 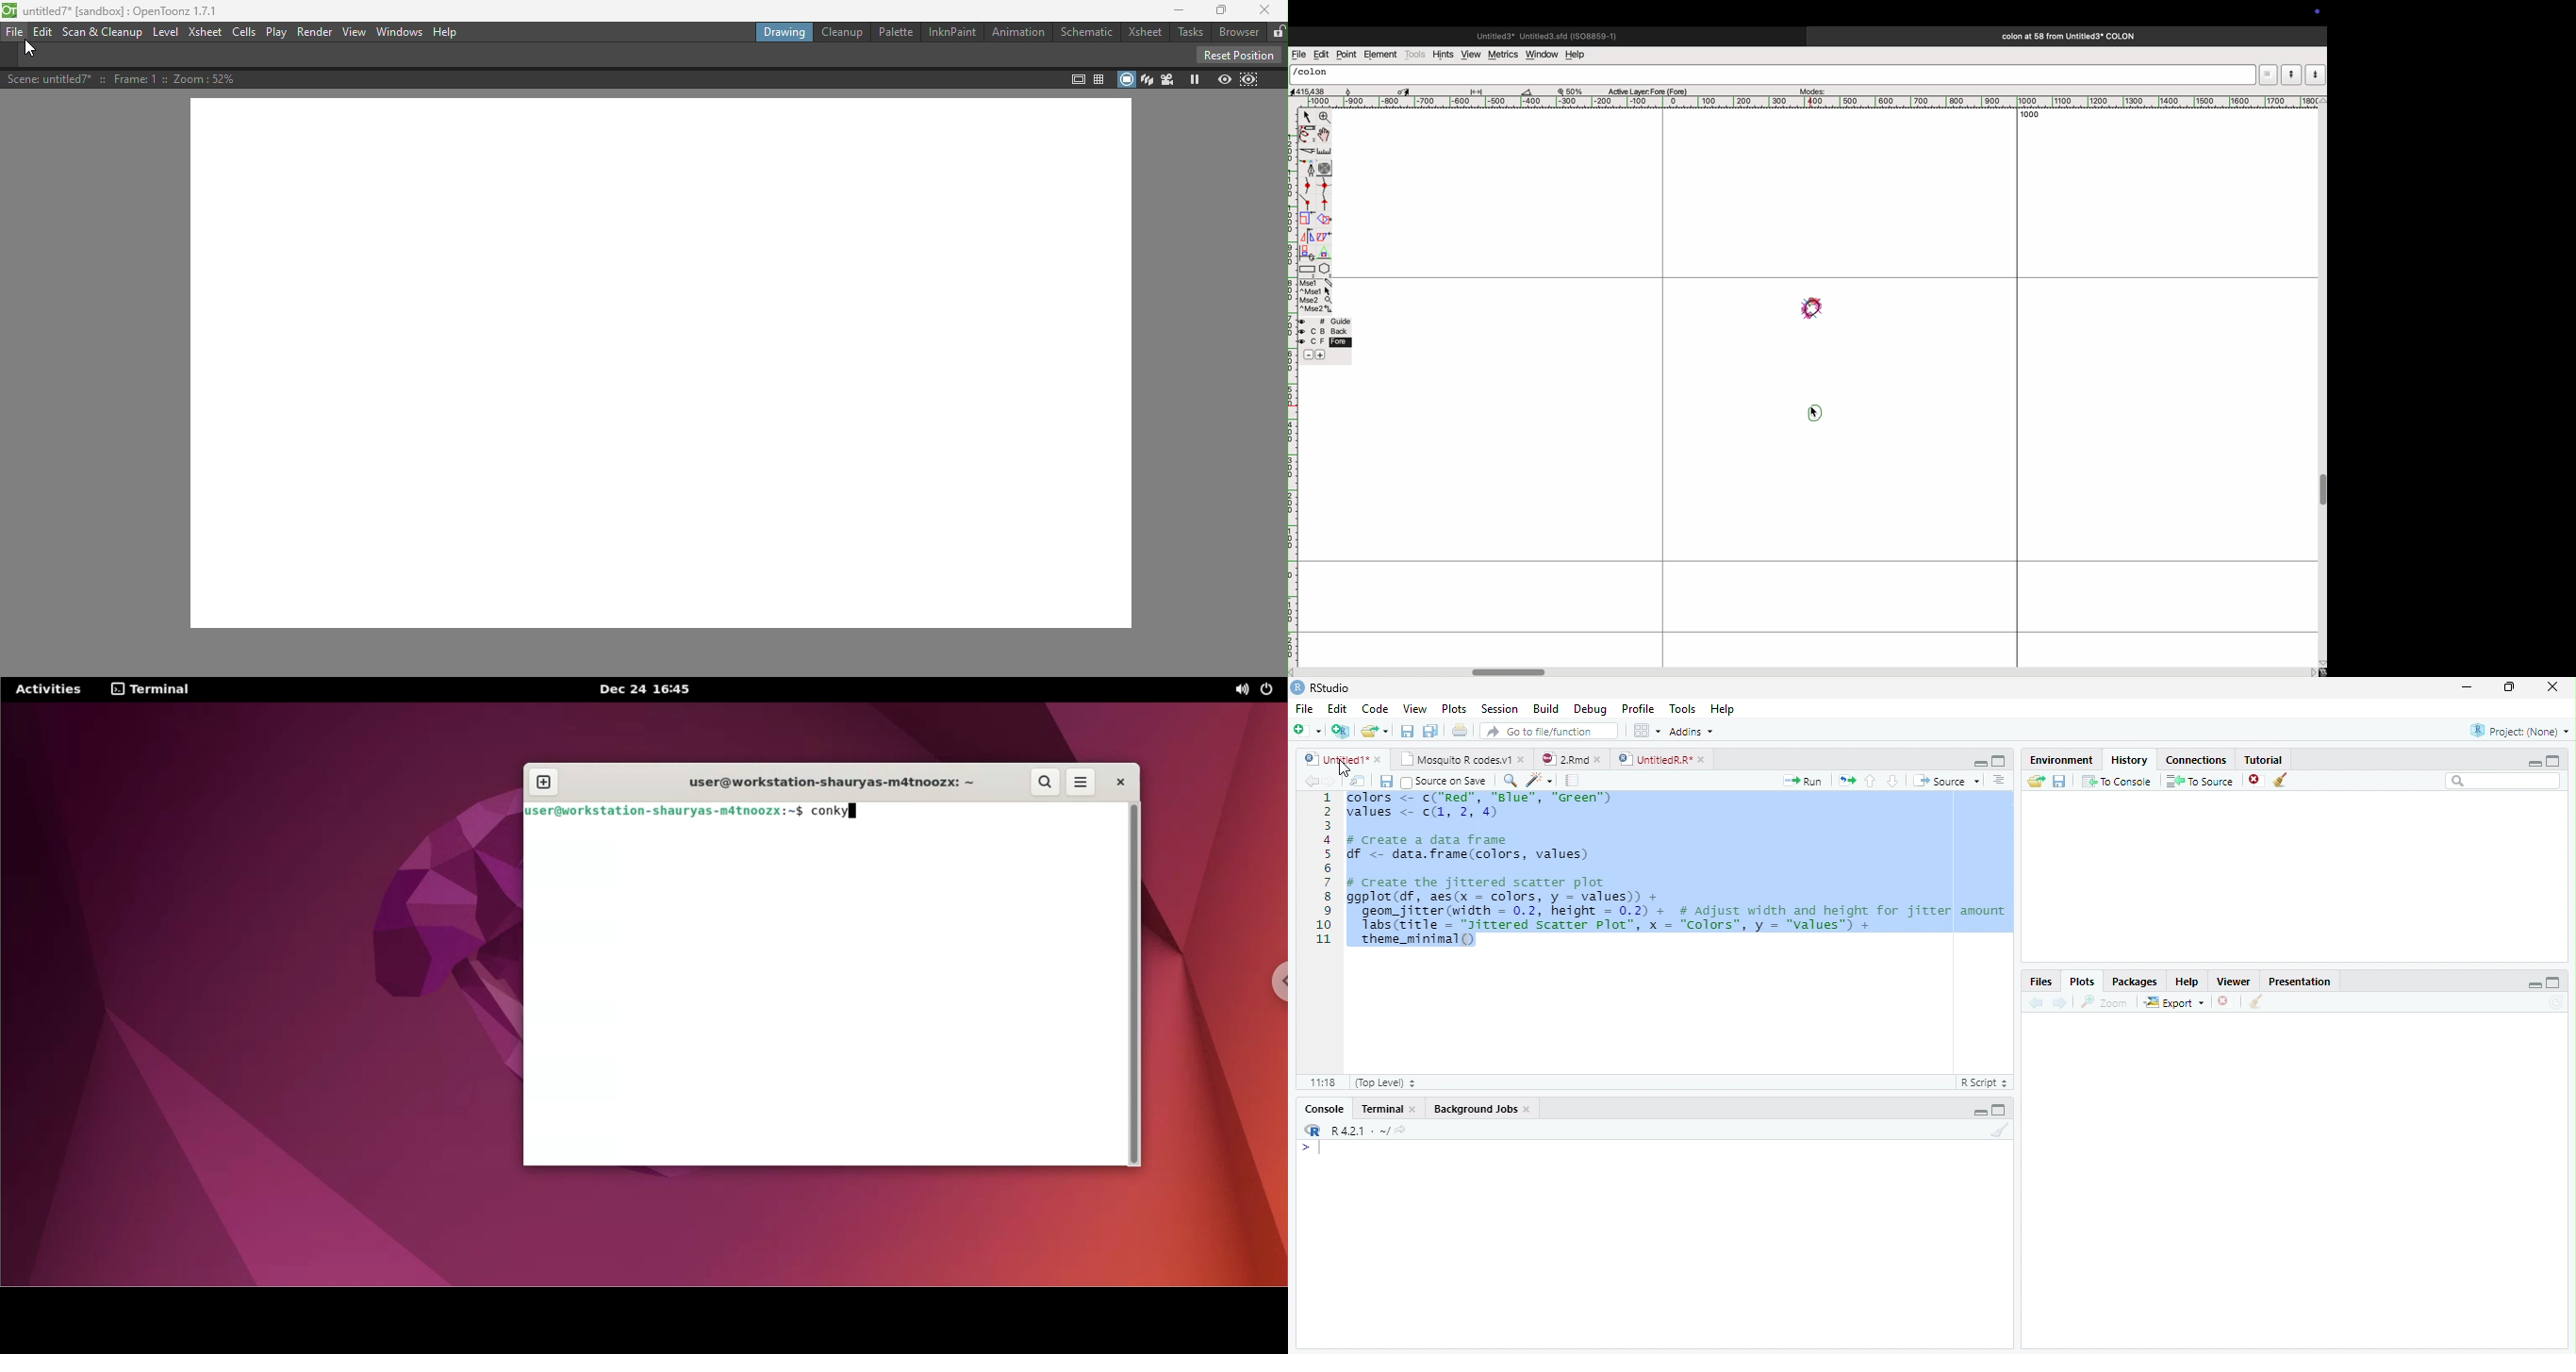 I want to click on Minimize, so click(x=1979, y=763).